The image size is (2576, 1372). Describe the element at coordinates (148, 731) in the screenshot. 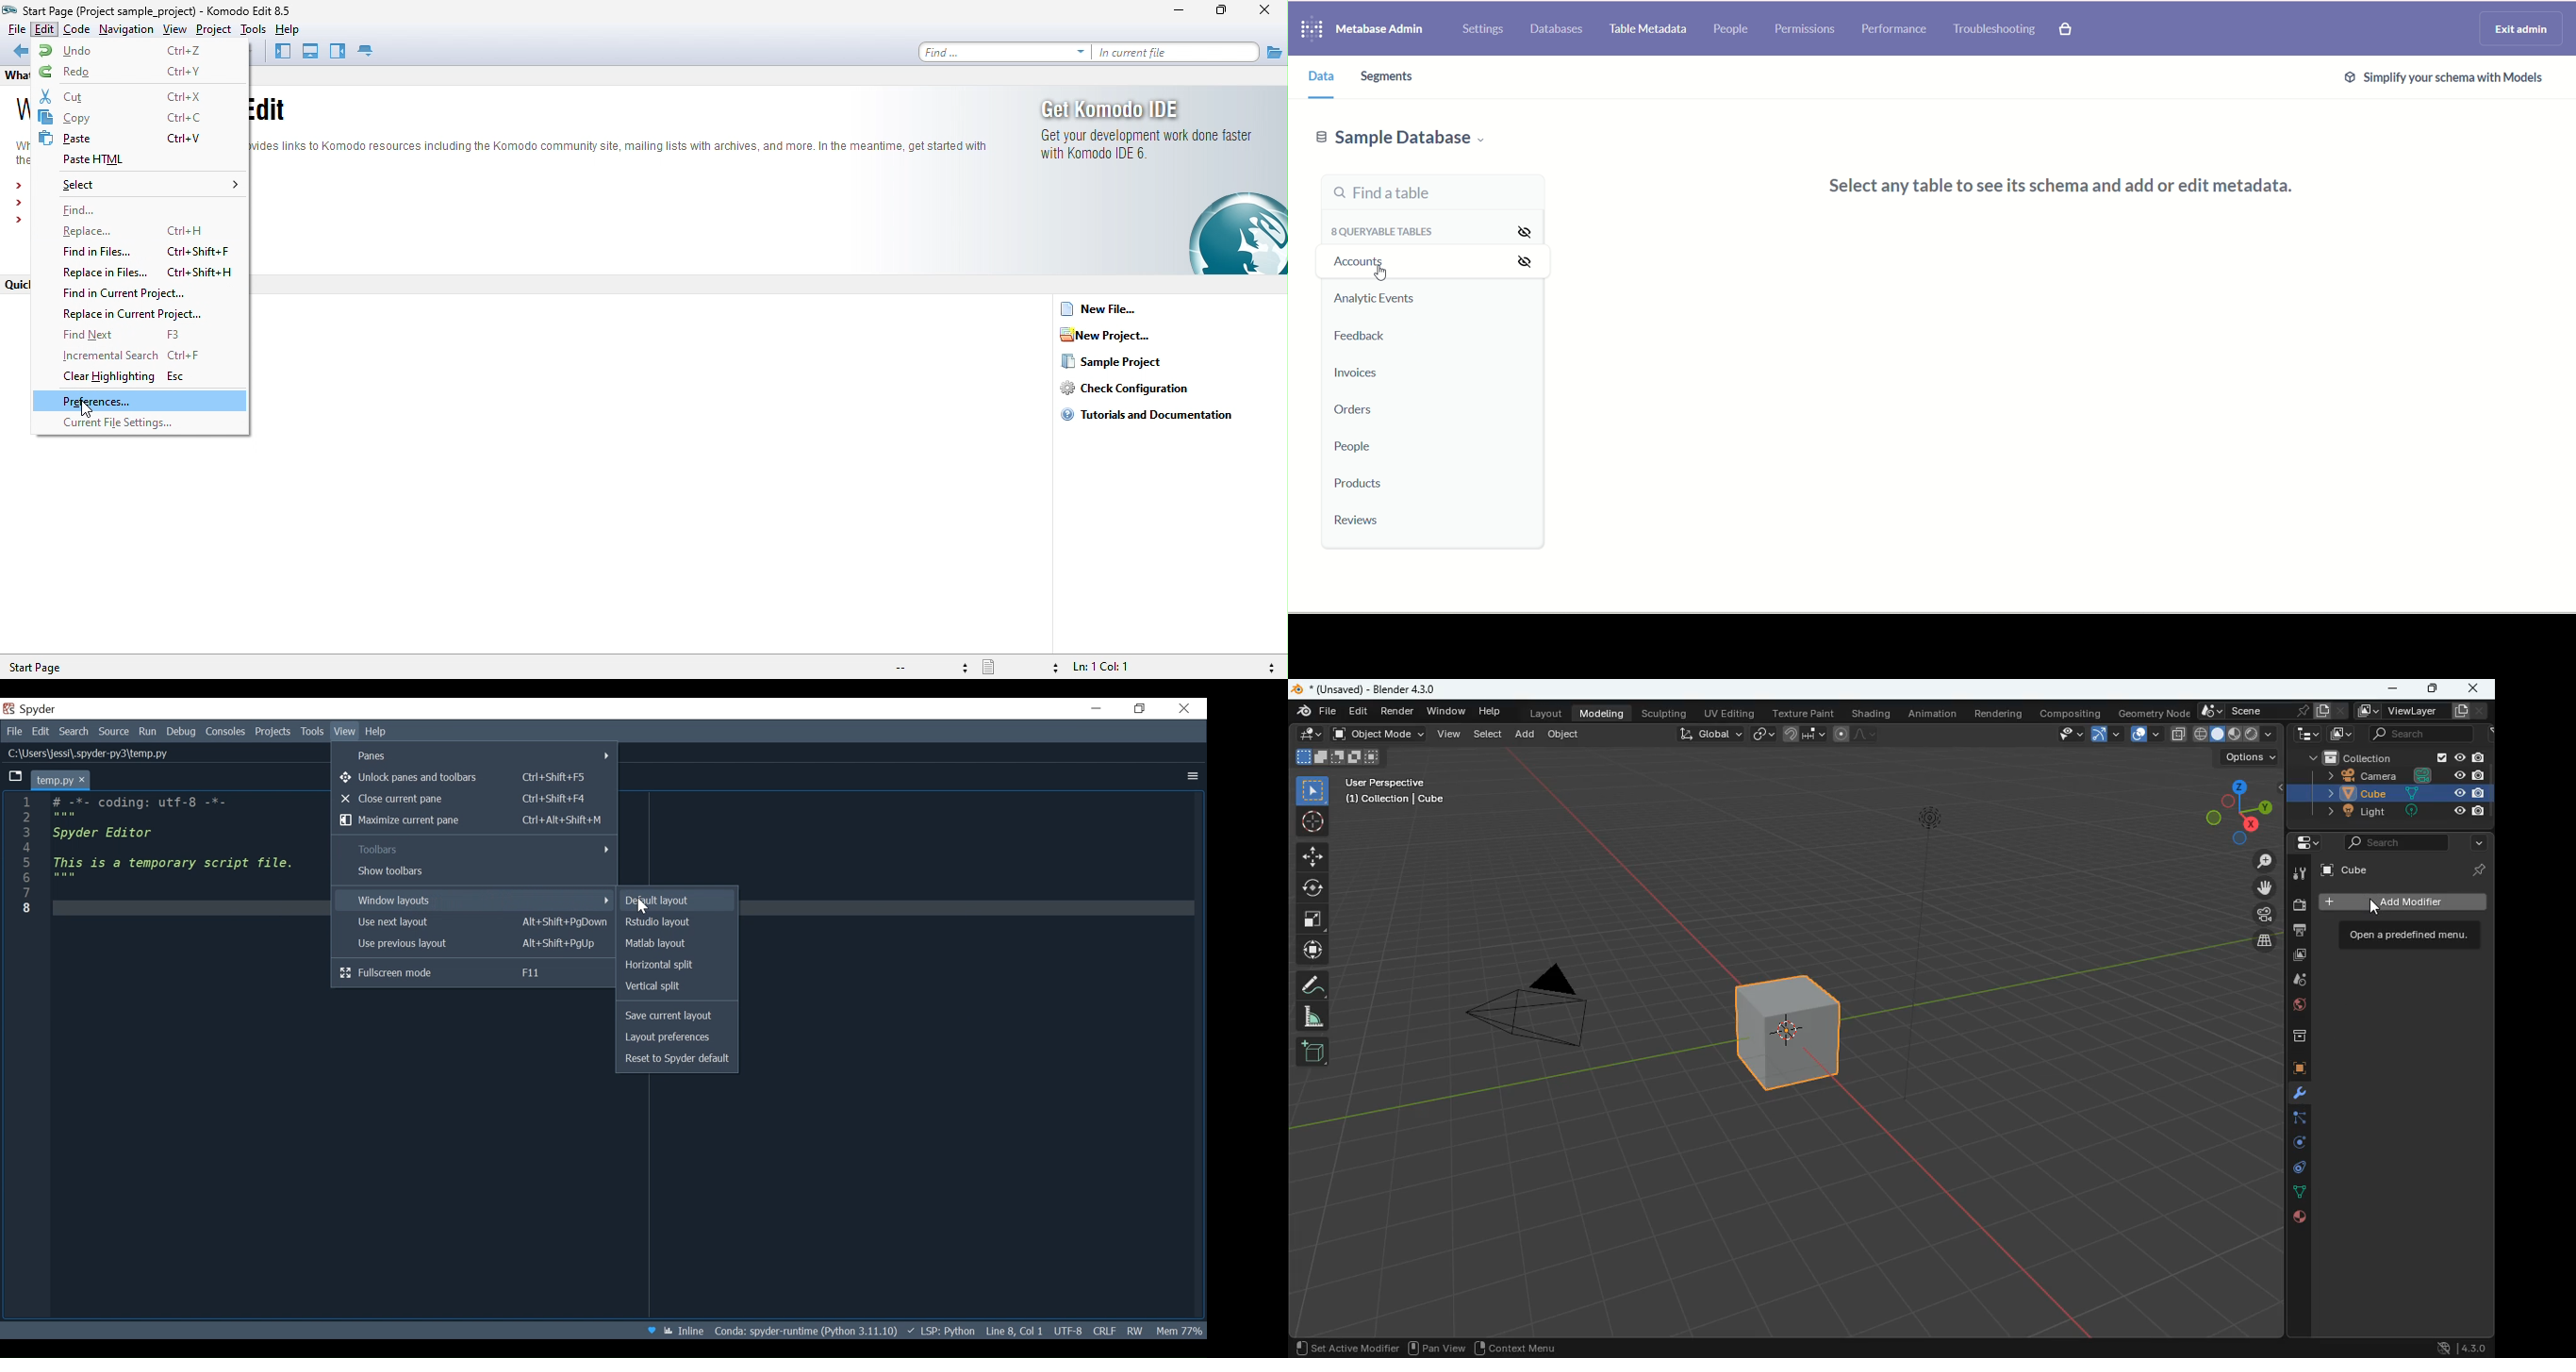

I see `Run` at that location.